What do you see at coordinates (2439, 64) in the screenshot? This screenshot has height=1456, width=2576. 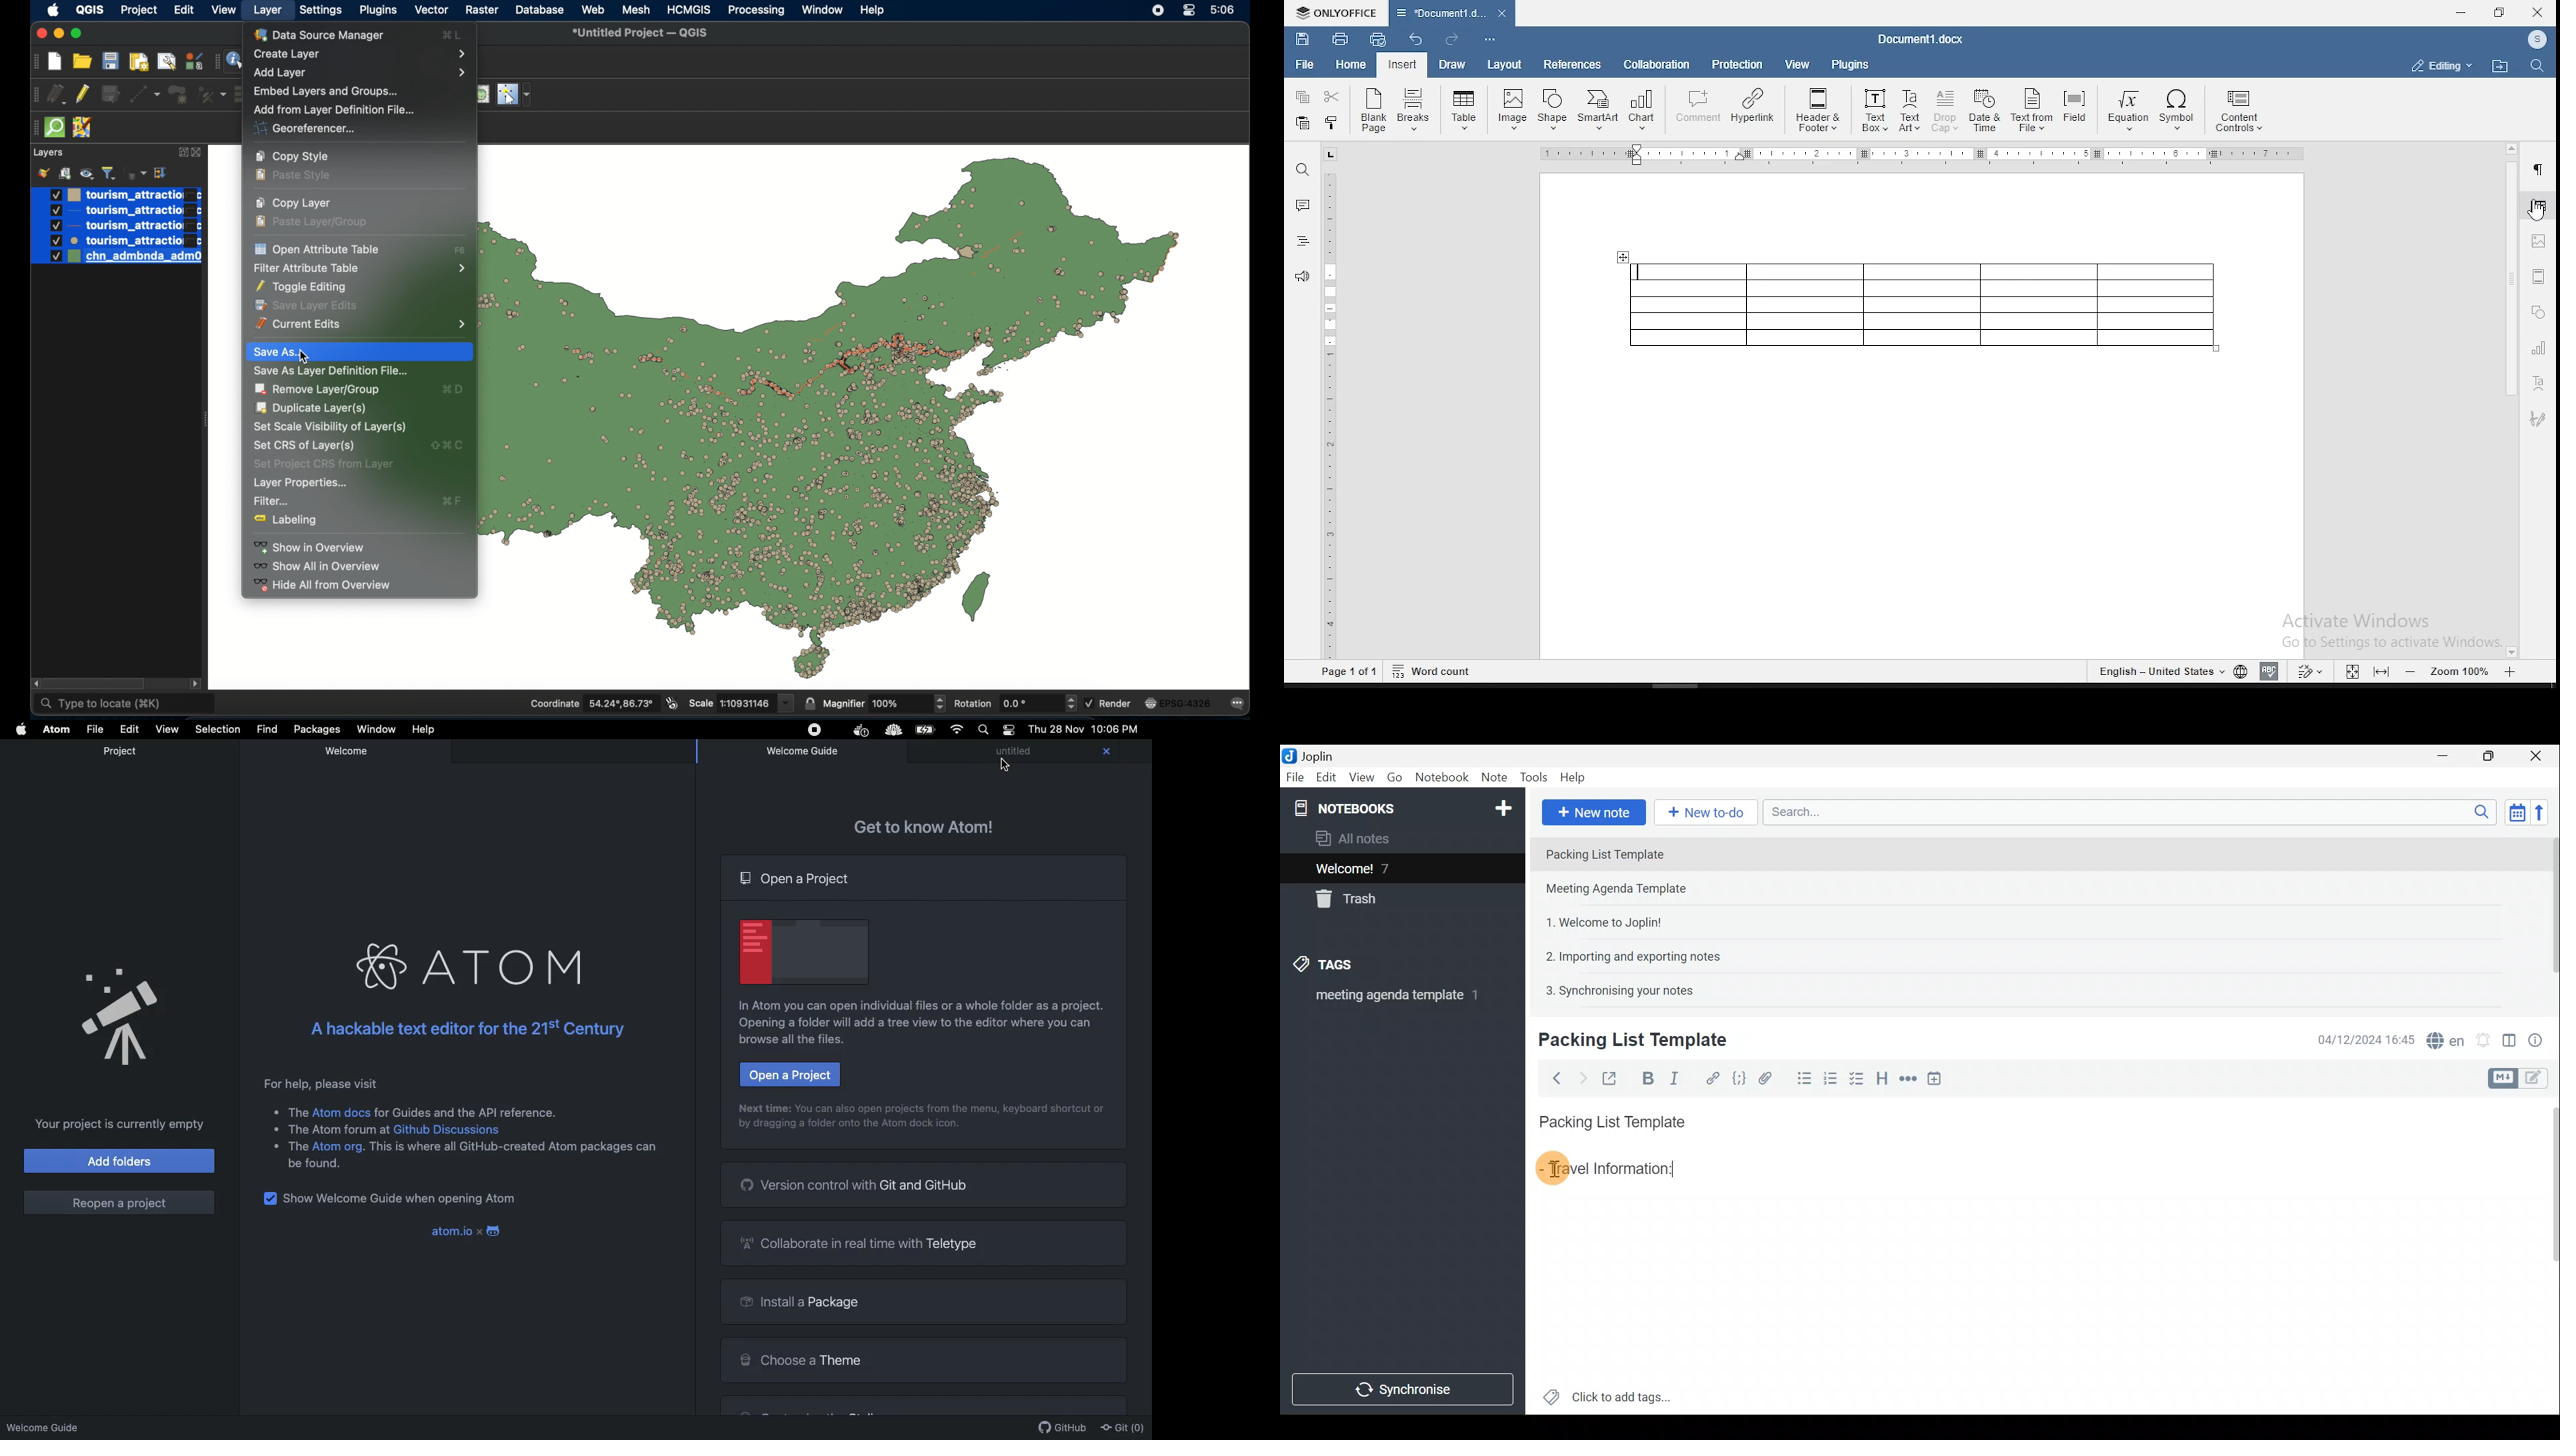 I see `select workspace` at bounding box center [2439, 64].